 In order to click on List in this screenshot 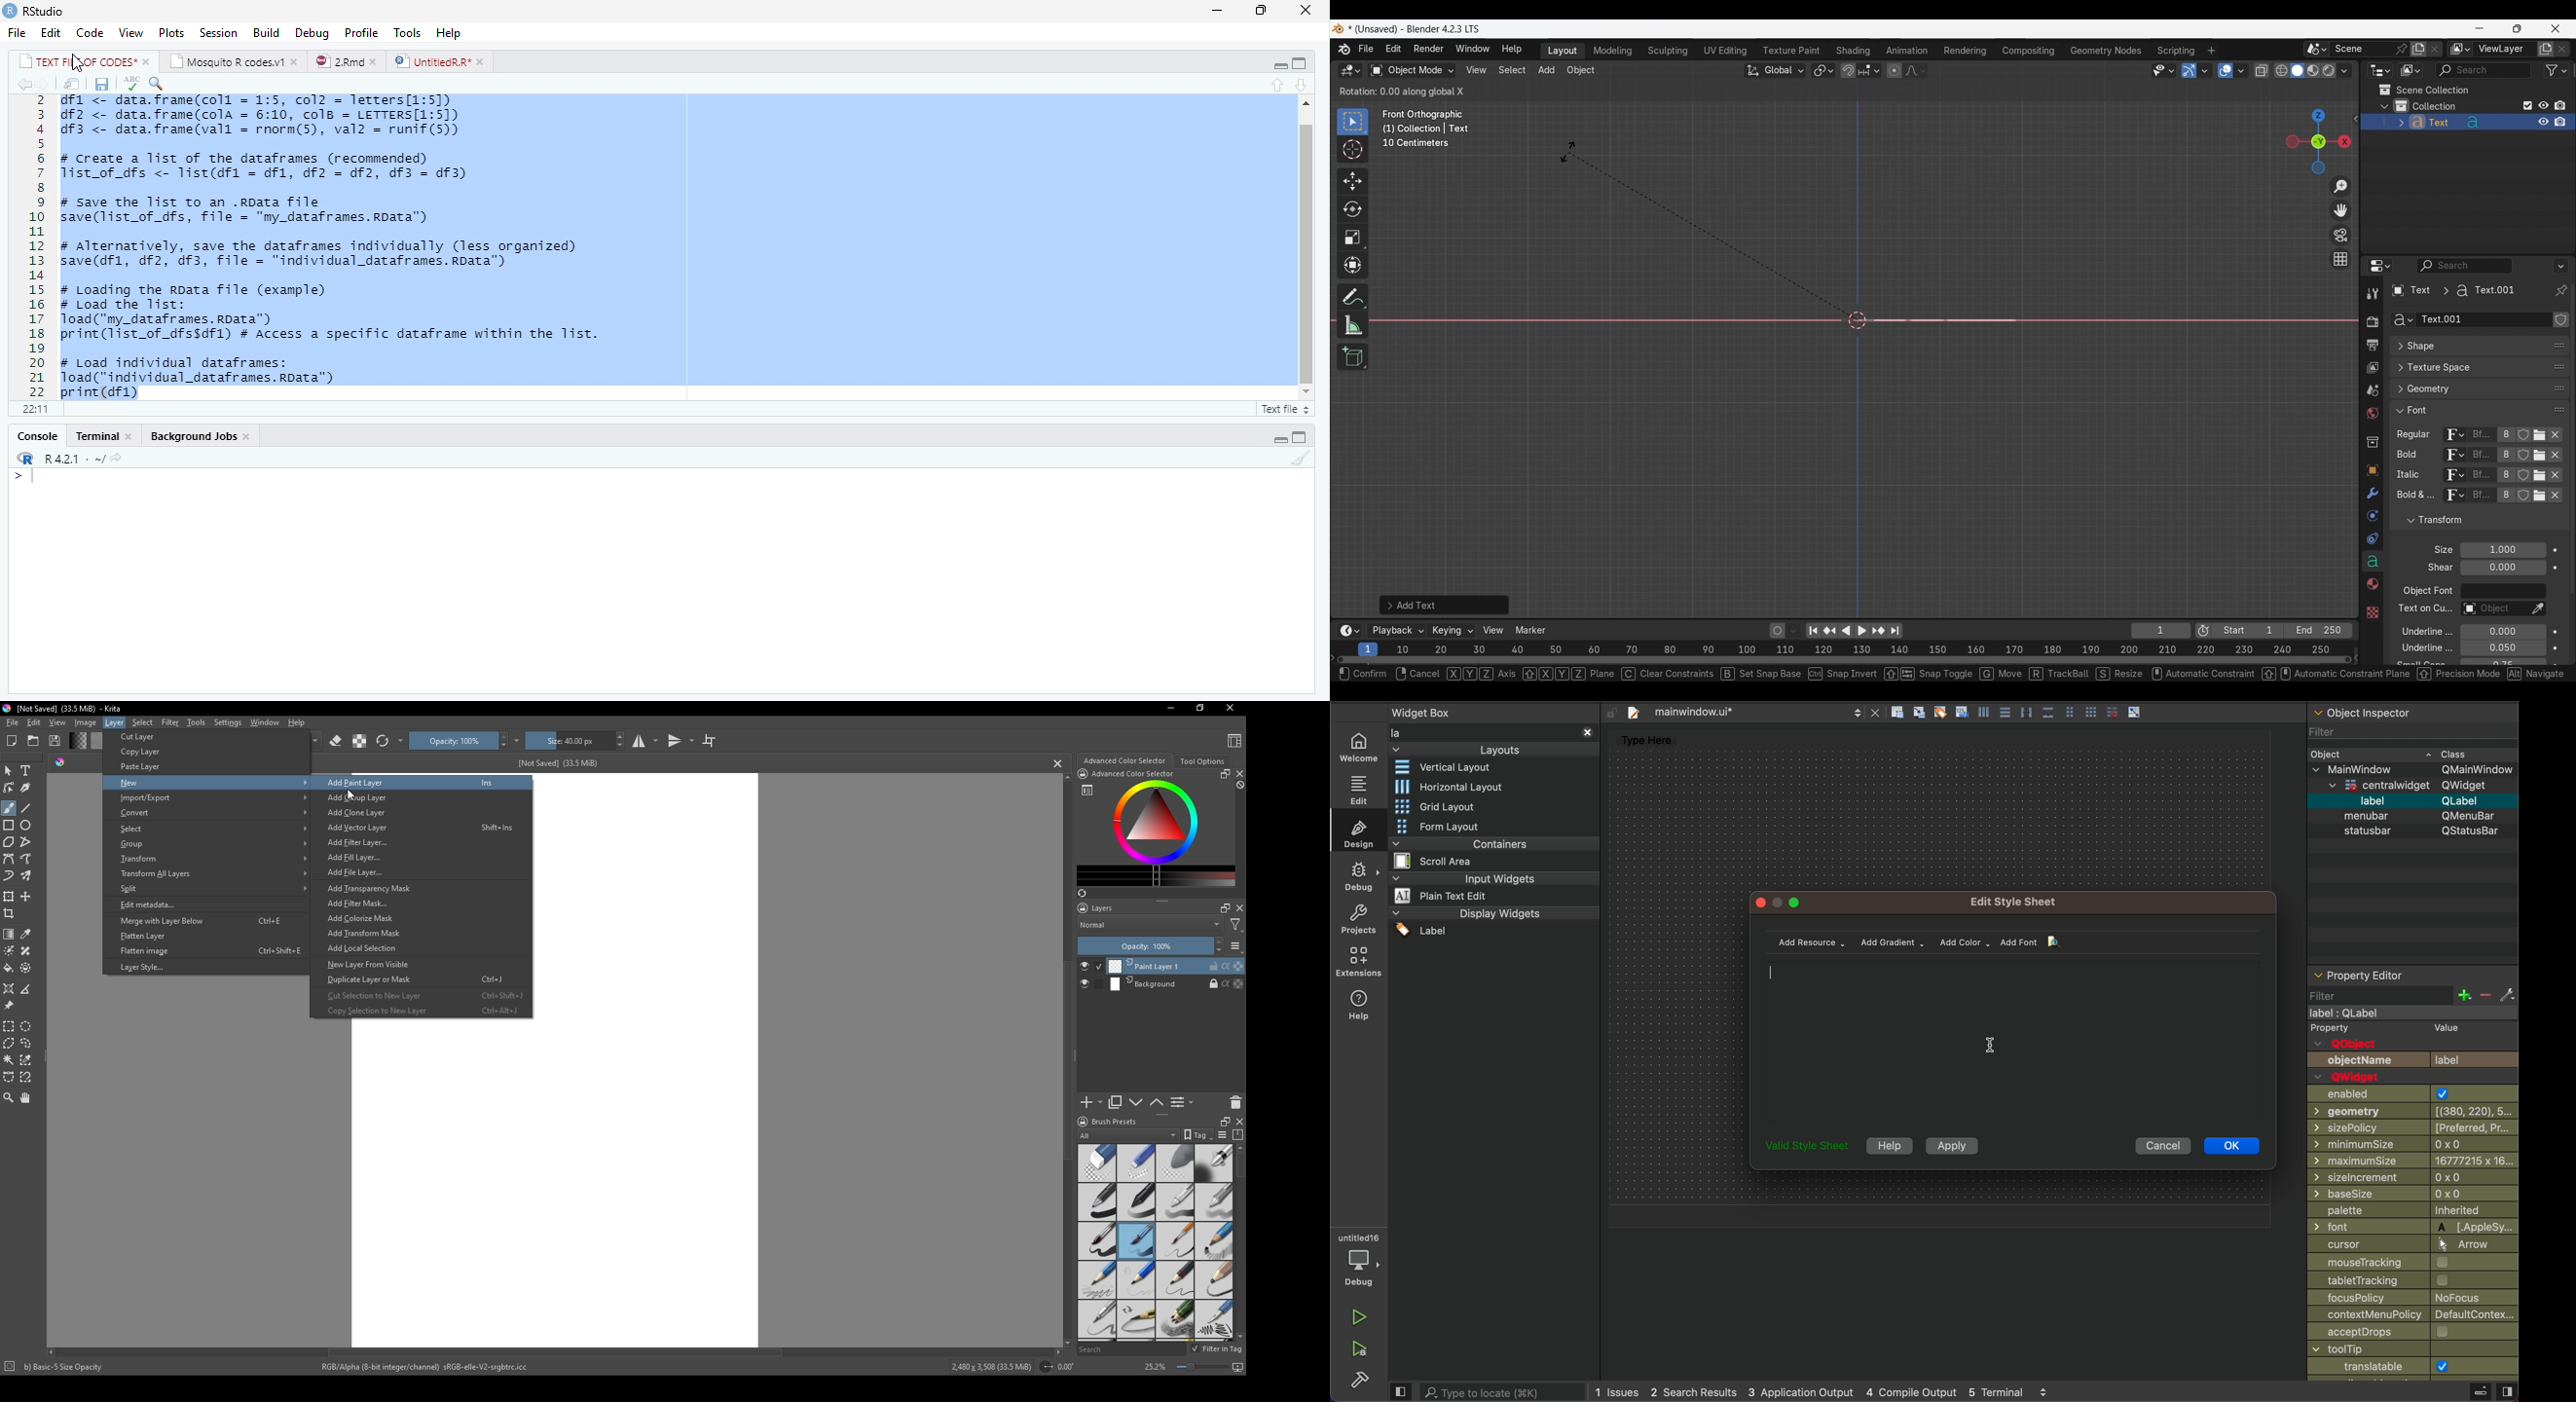, I will do `click(1184, 1103)`.